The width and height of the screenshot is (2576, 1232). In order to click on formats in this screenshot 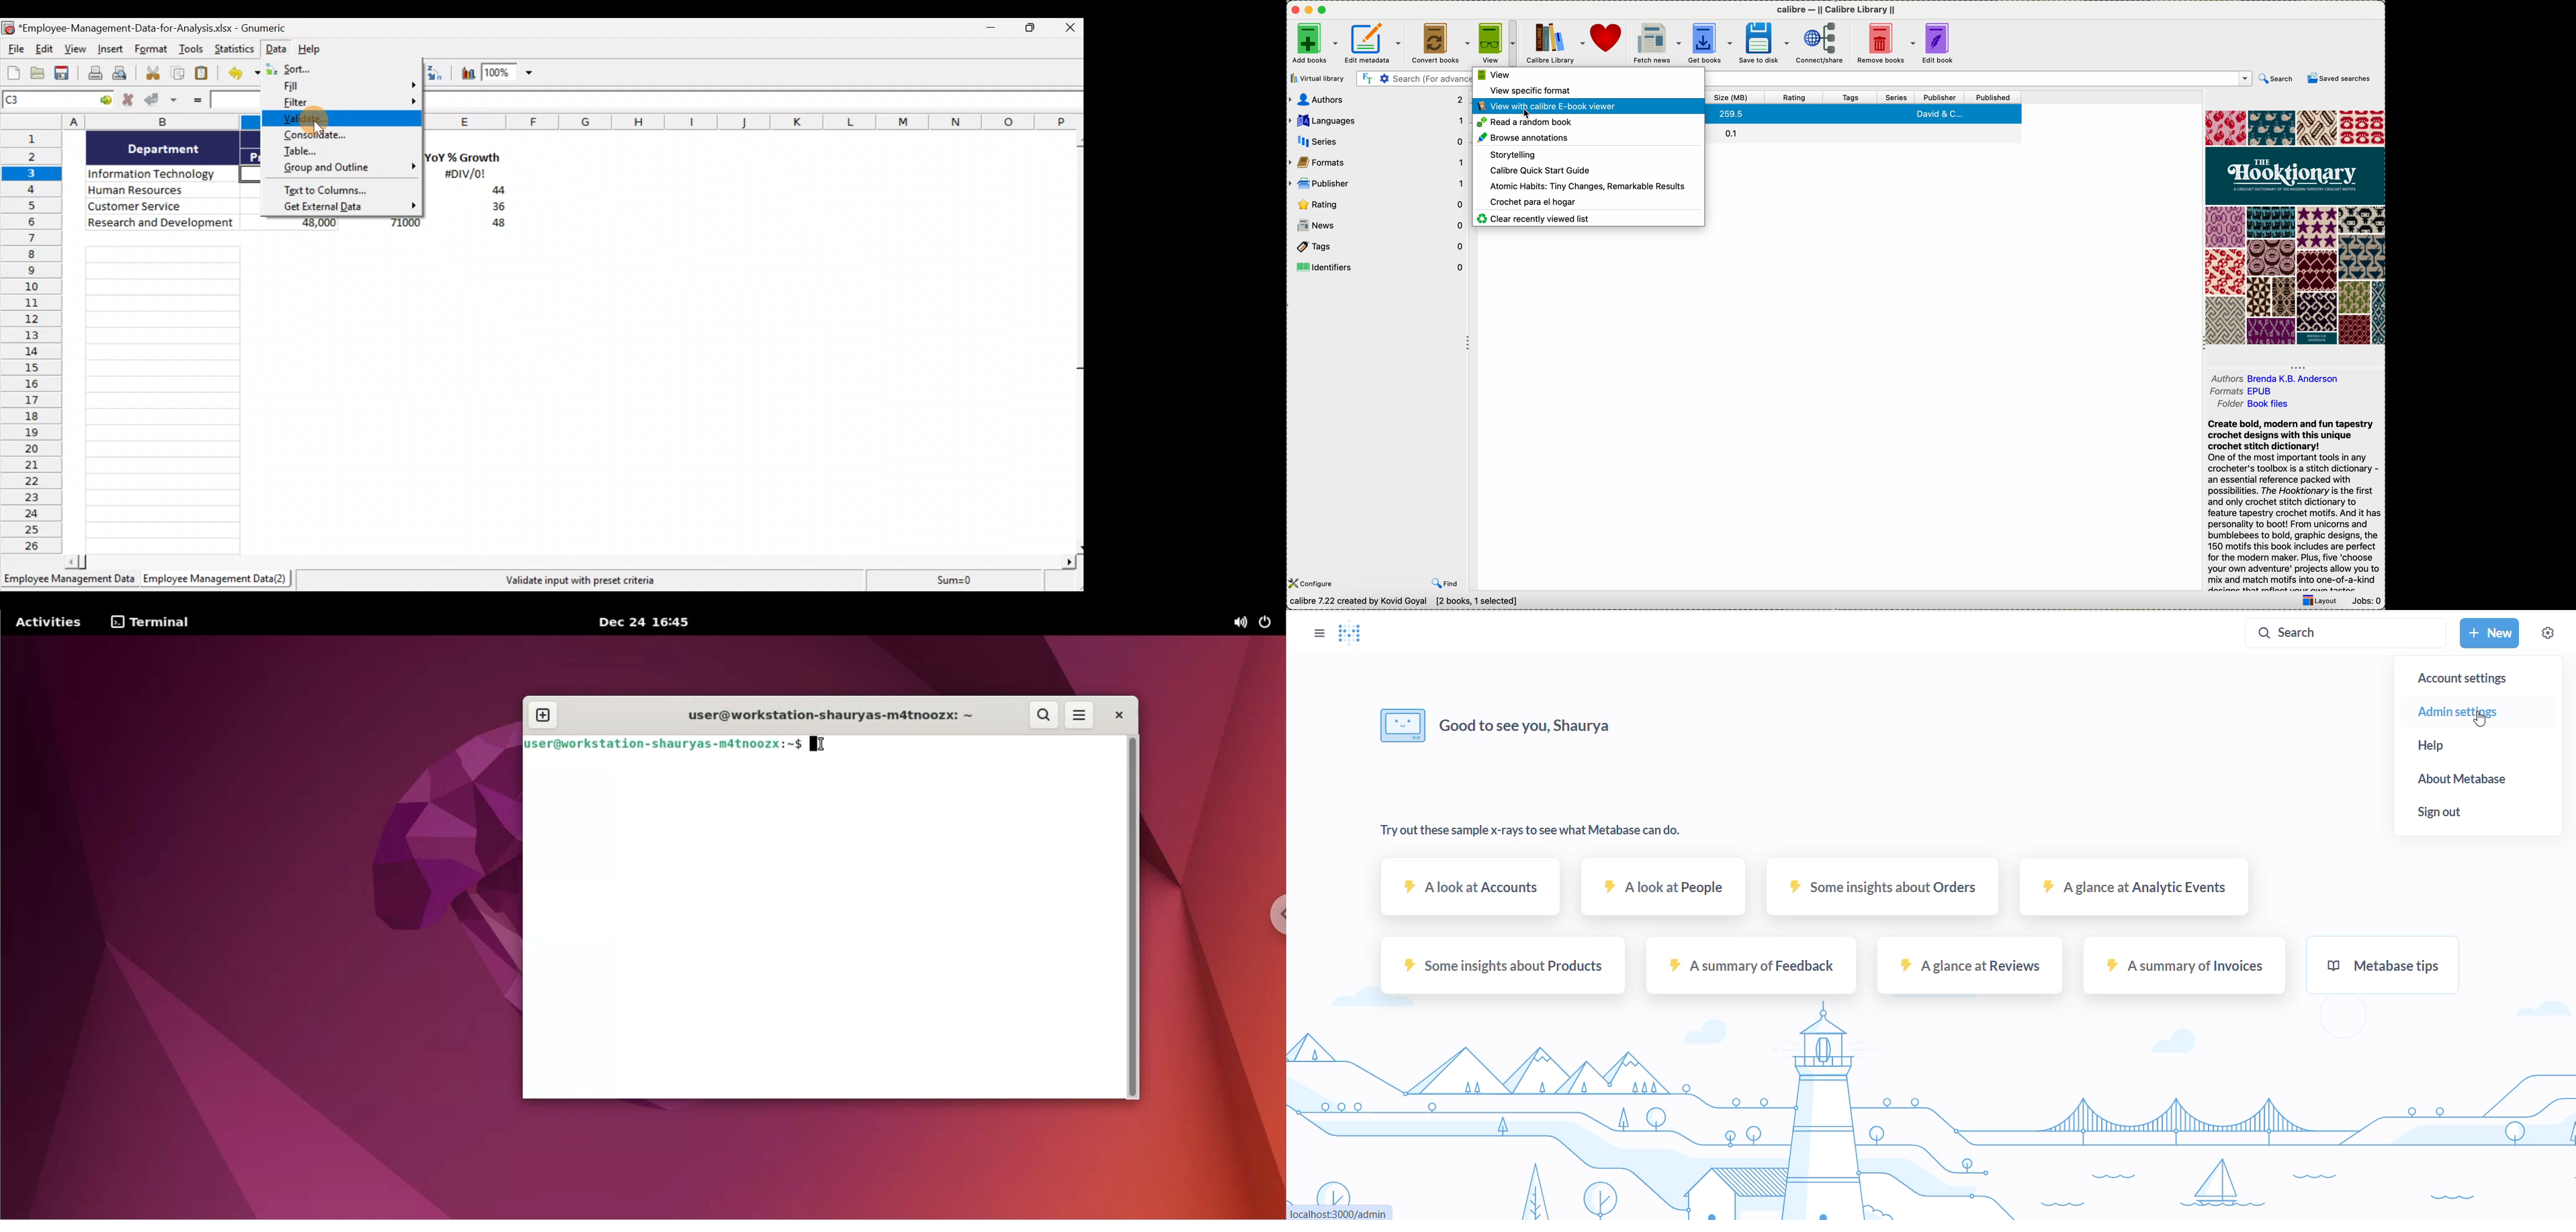, I will do `click(2243, 392)`.